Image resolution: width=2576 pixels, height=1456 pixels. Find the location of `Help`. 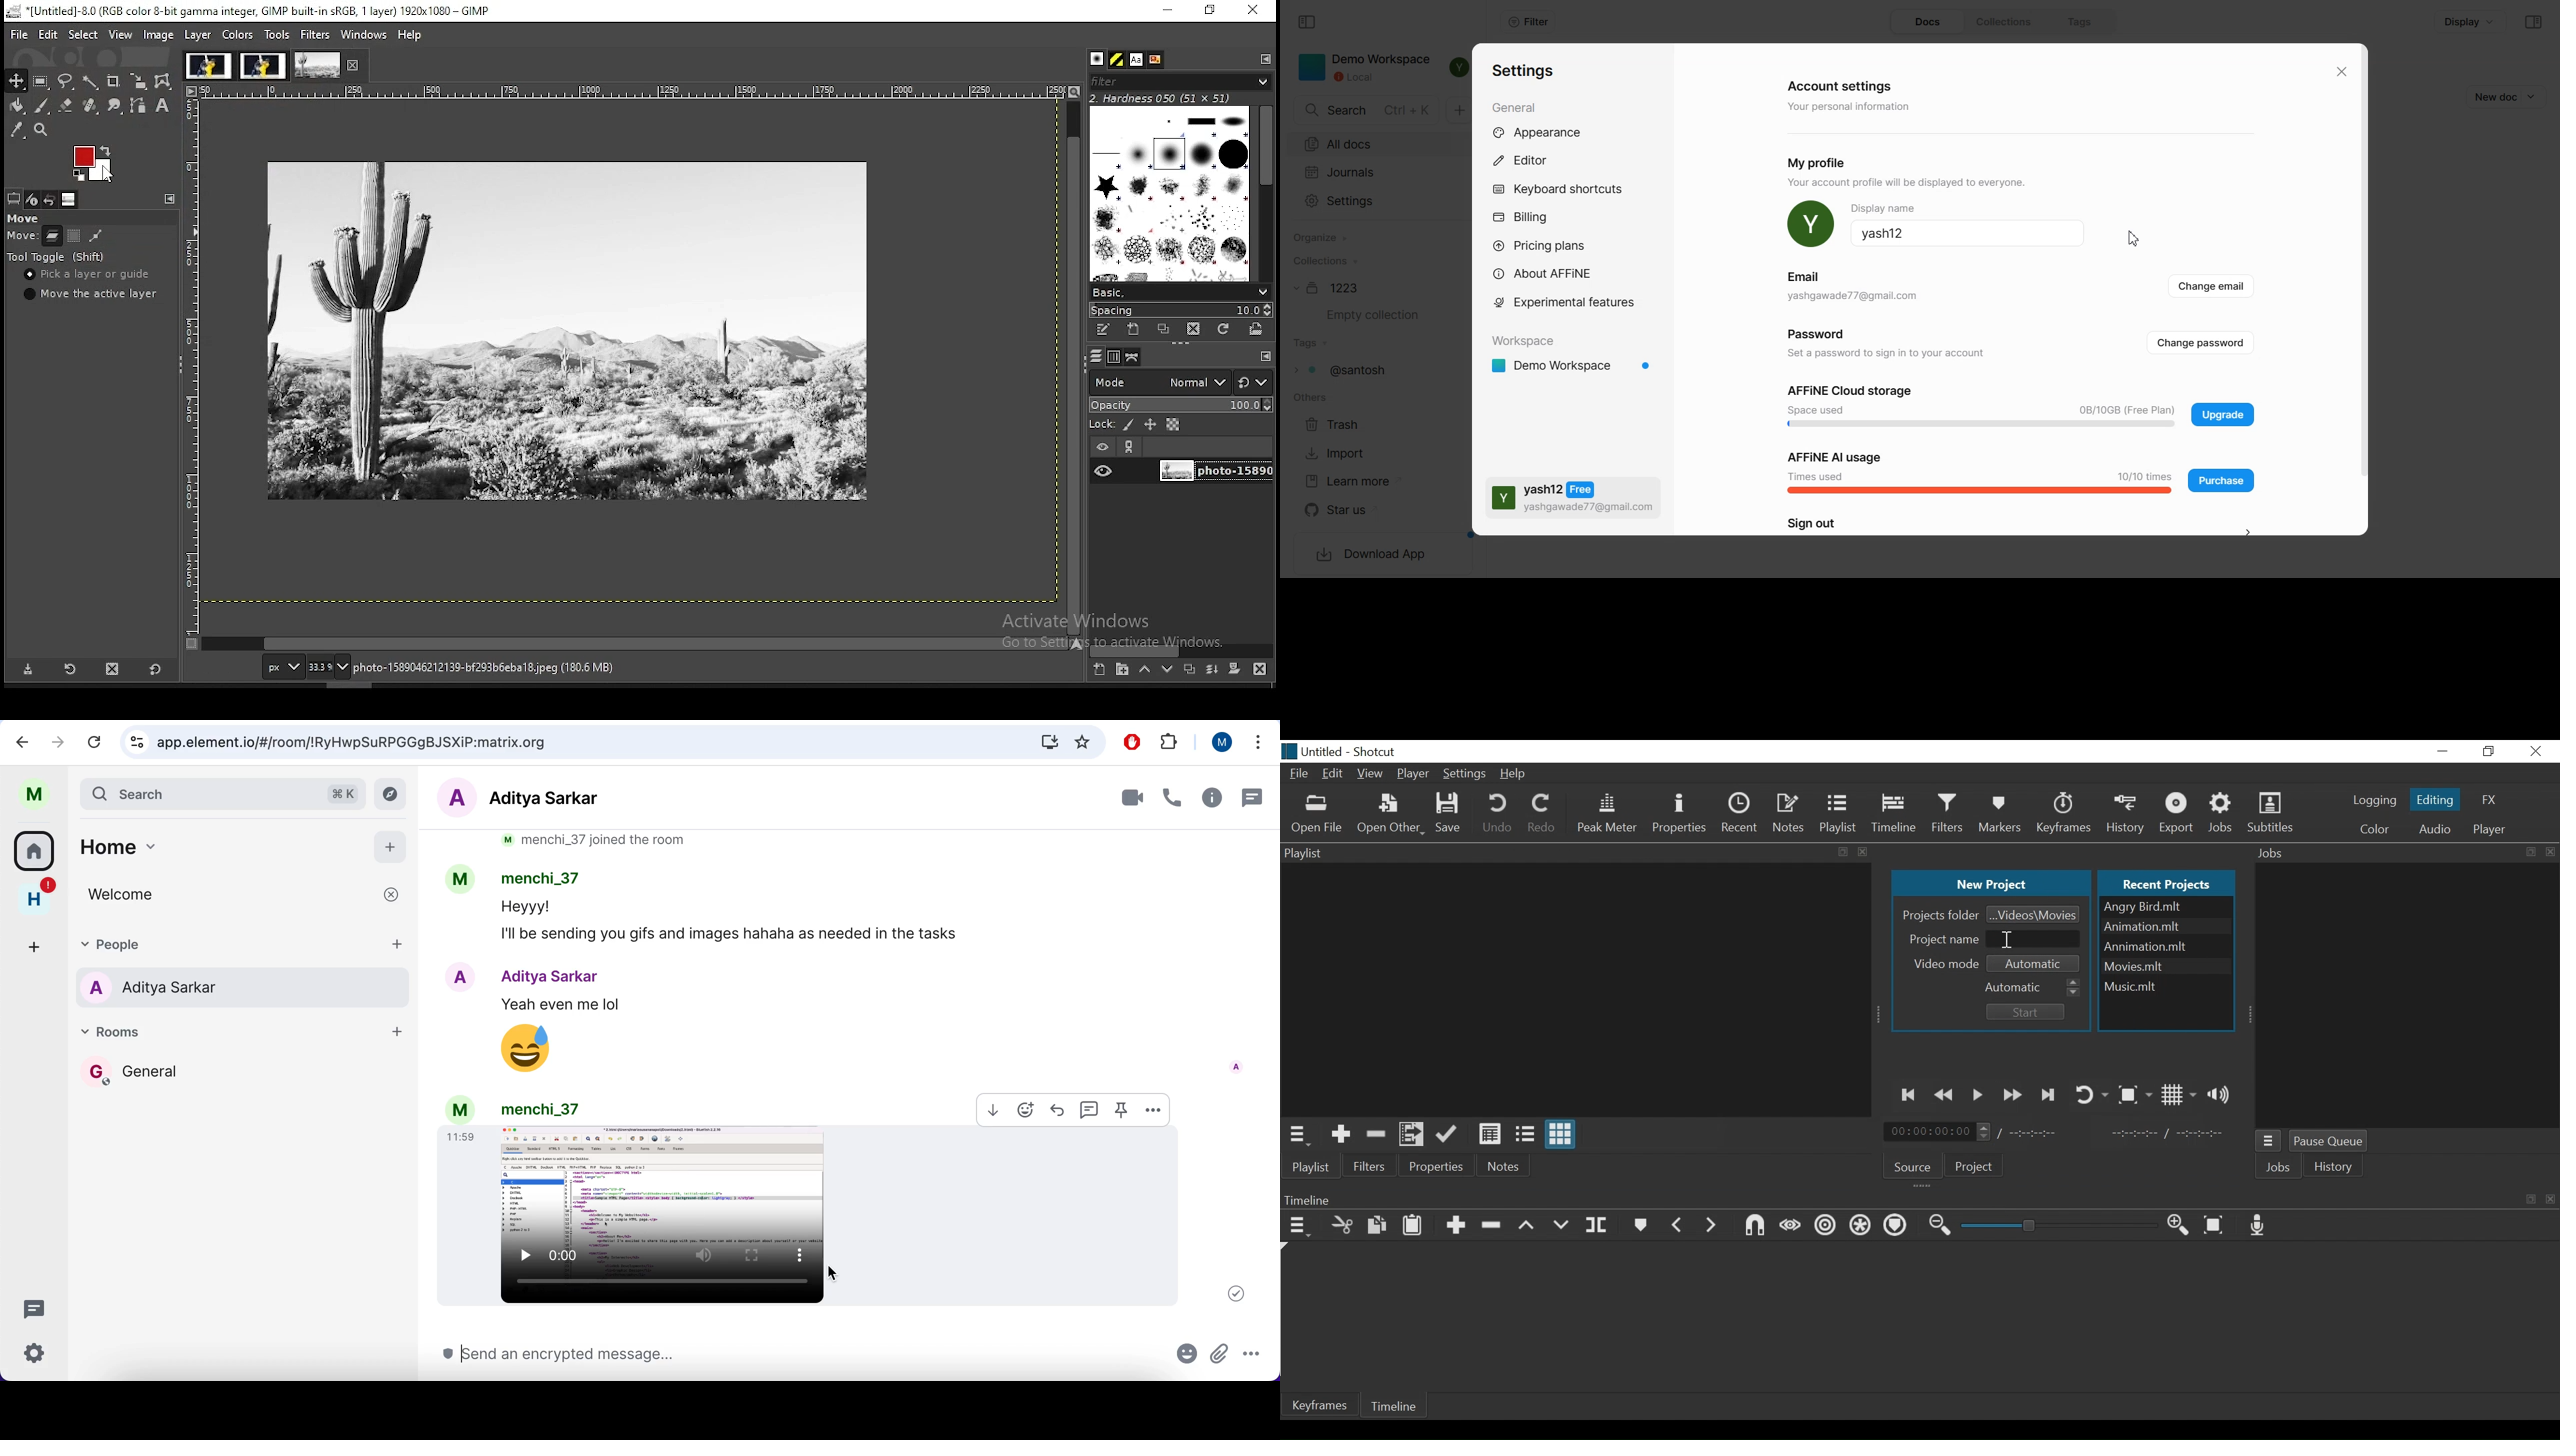

Help is located at coordinates (1515, 774).